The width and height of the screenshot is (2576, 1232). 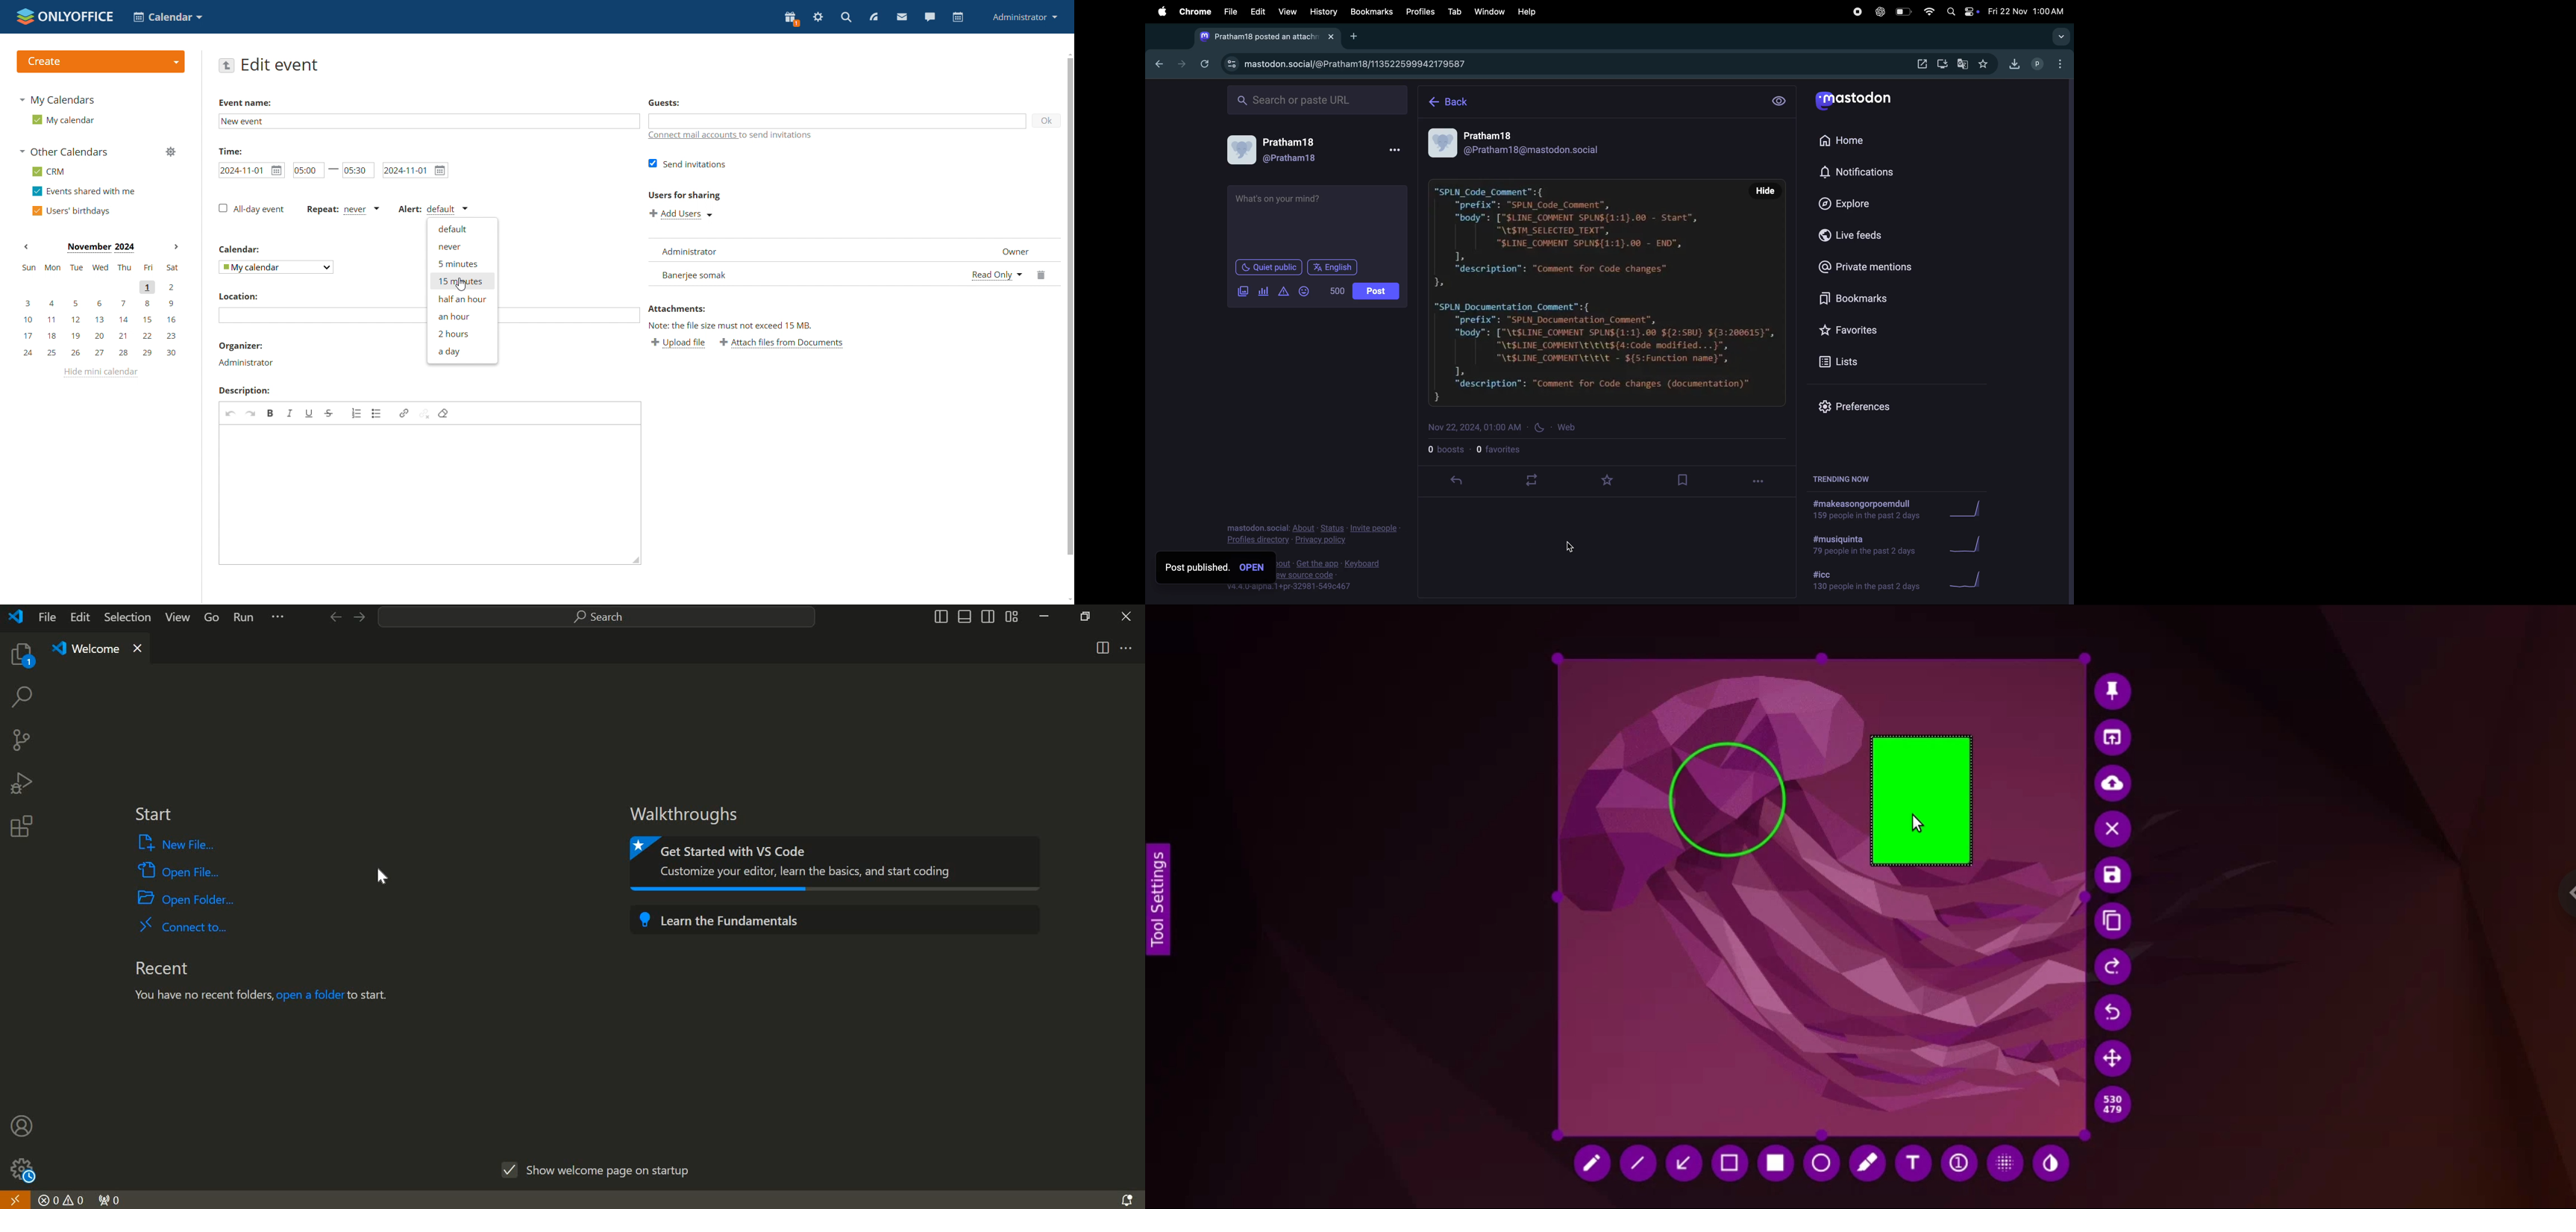 What do you see at coordinates (1842, 480) in the screenshot?
I see `trending now` at bounding box center [1842, 480].